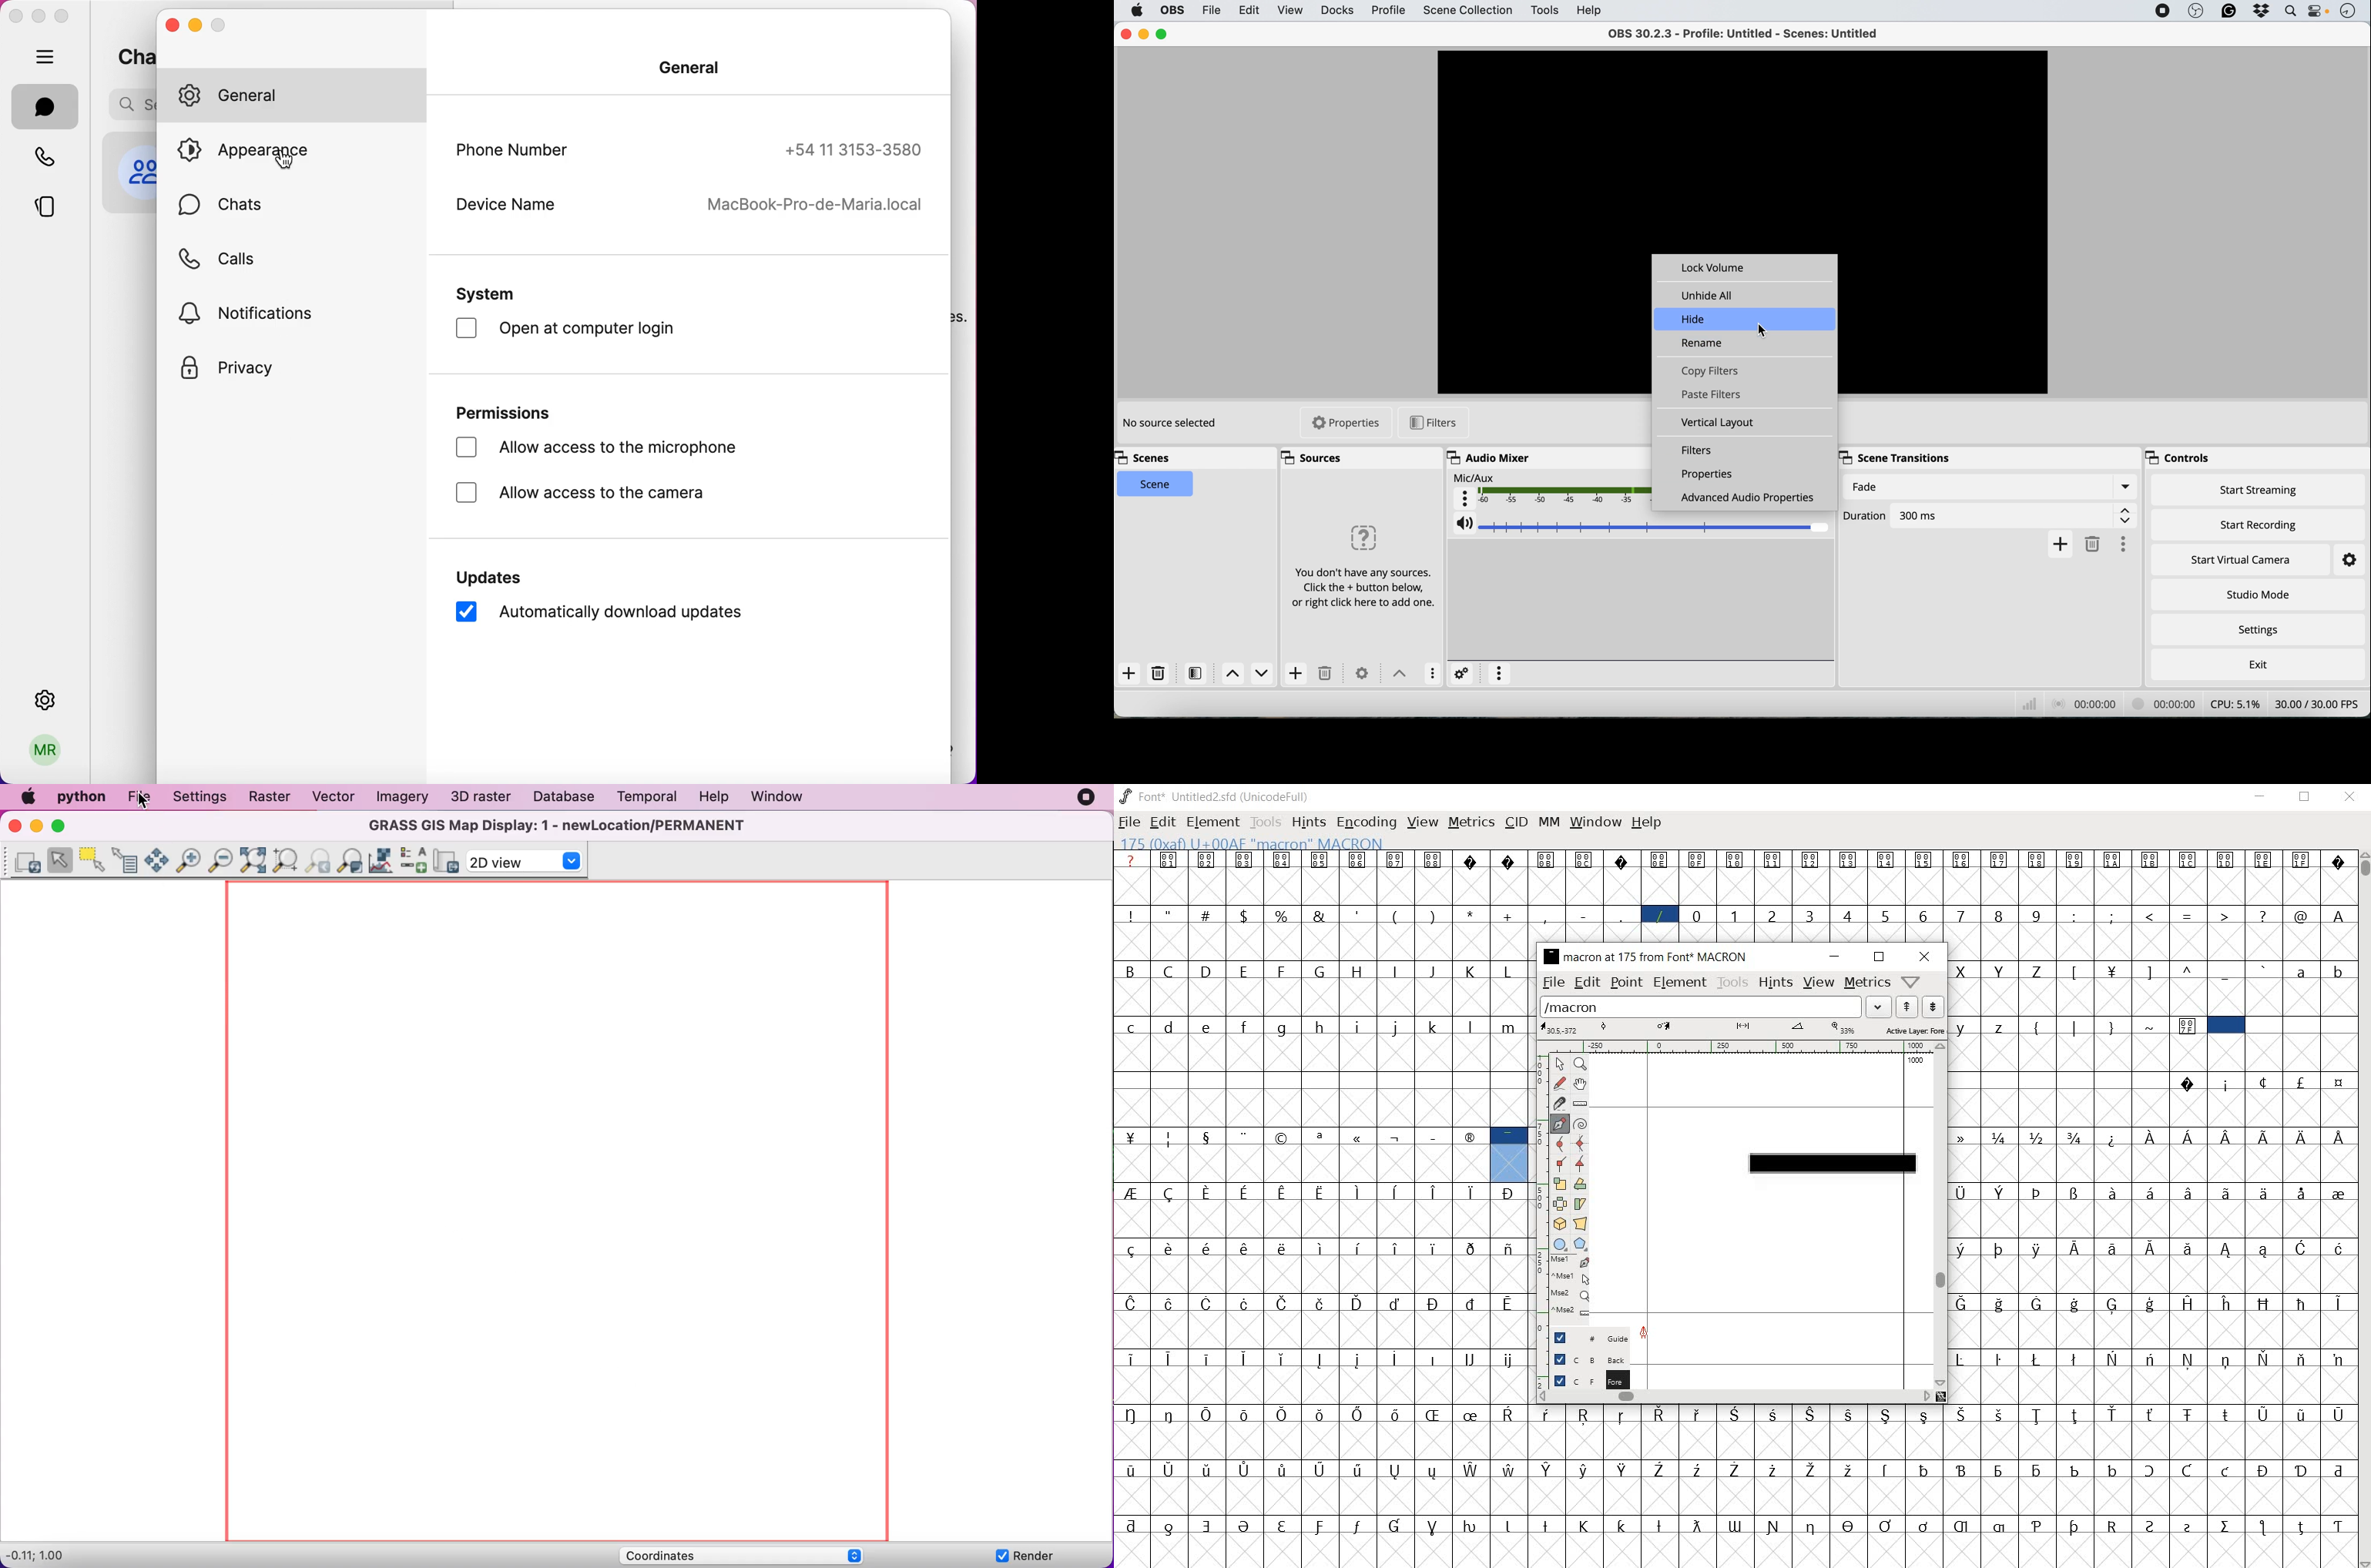  Describe the element at coordinates (1400, 675) in the screenshot. I see `toggle between sources` at that location.